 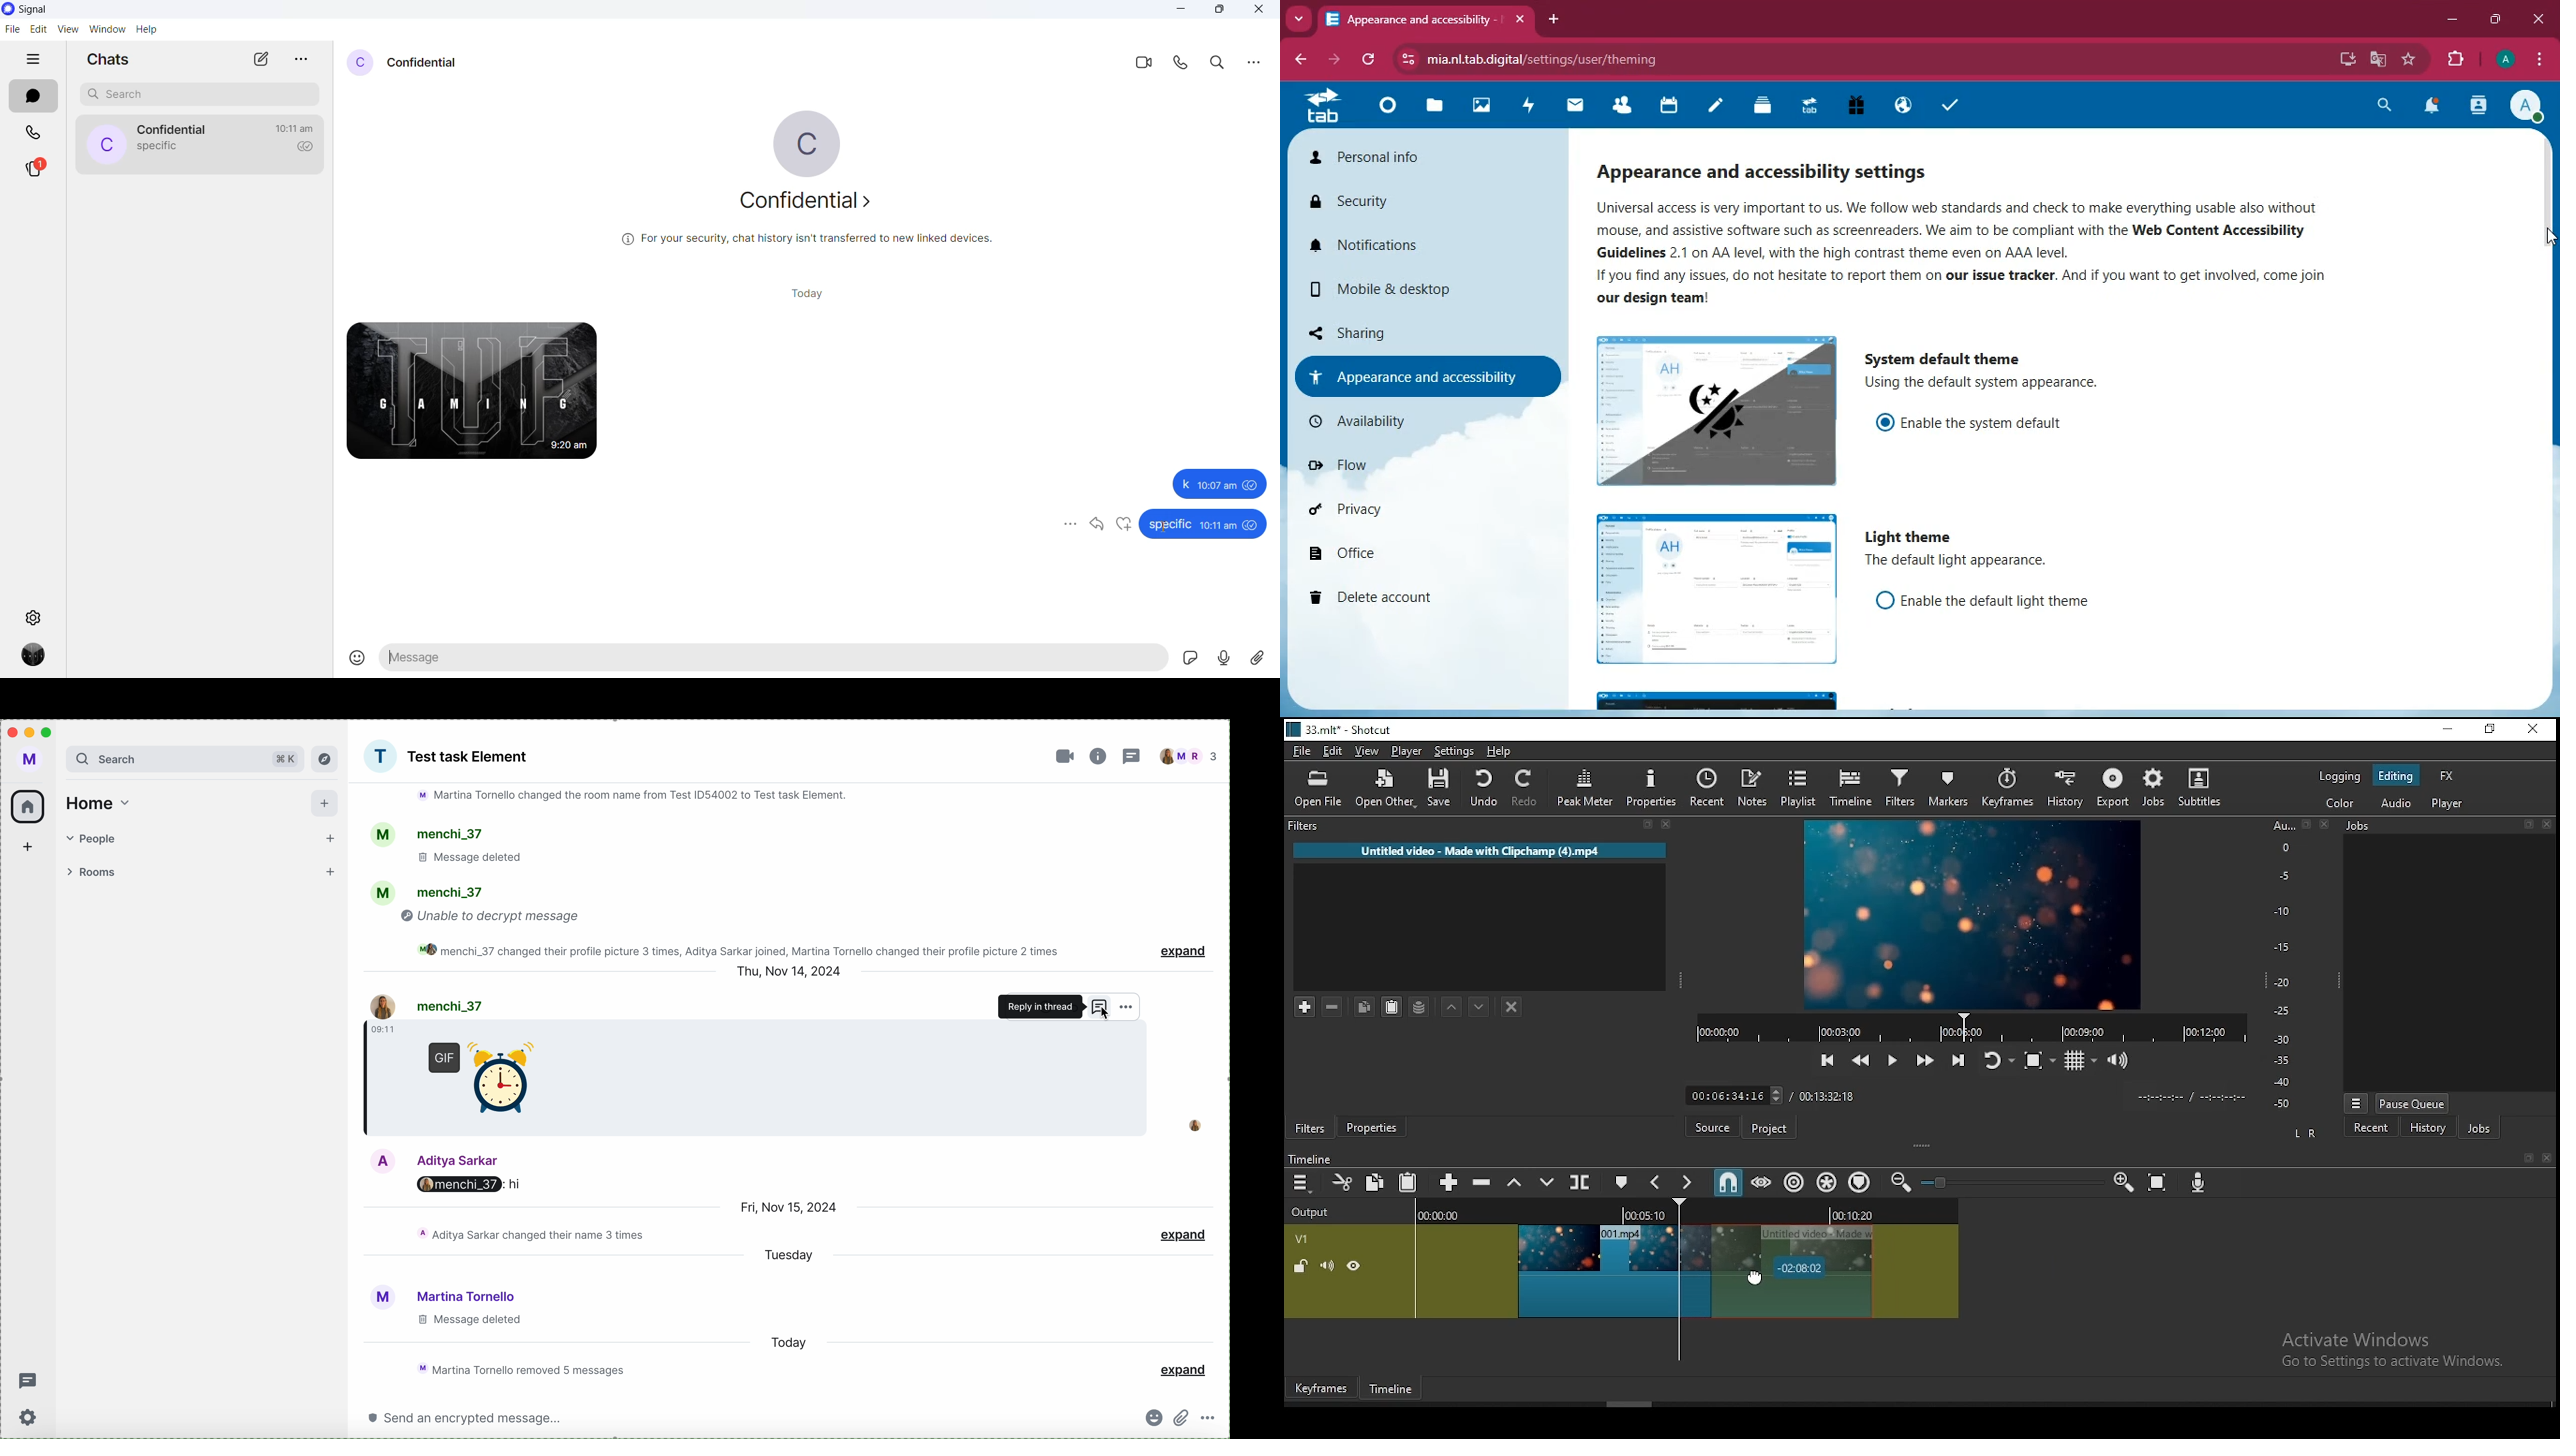 What do you see at coordinates (1407, 202) in the screenshot?
I see `security` at bounding box center [1407, 202].